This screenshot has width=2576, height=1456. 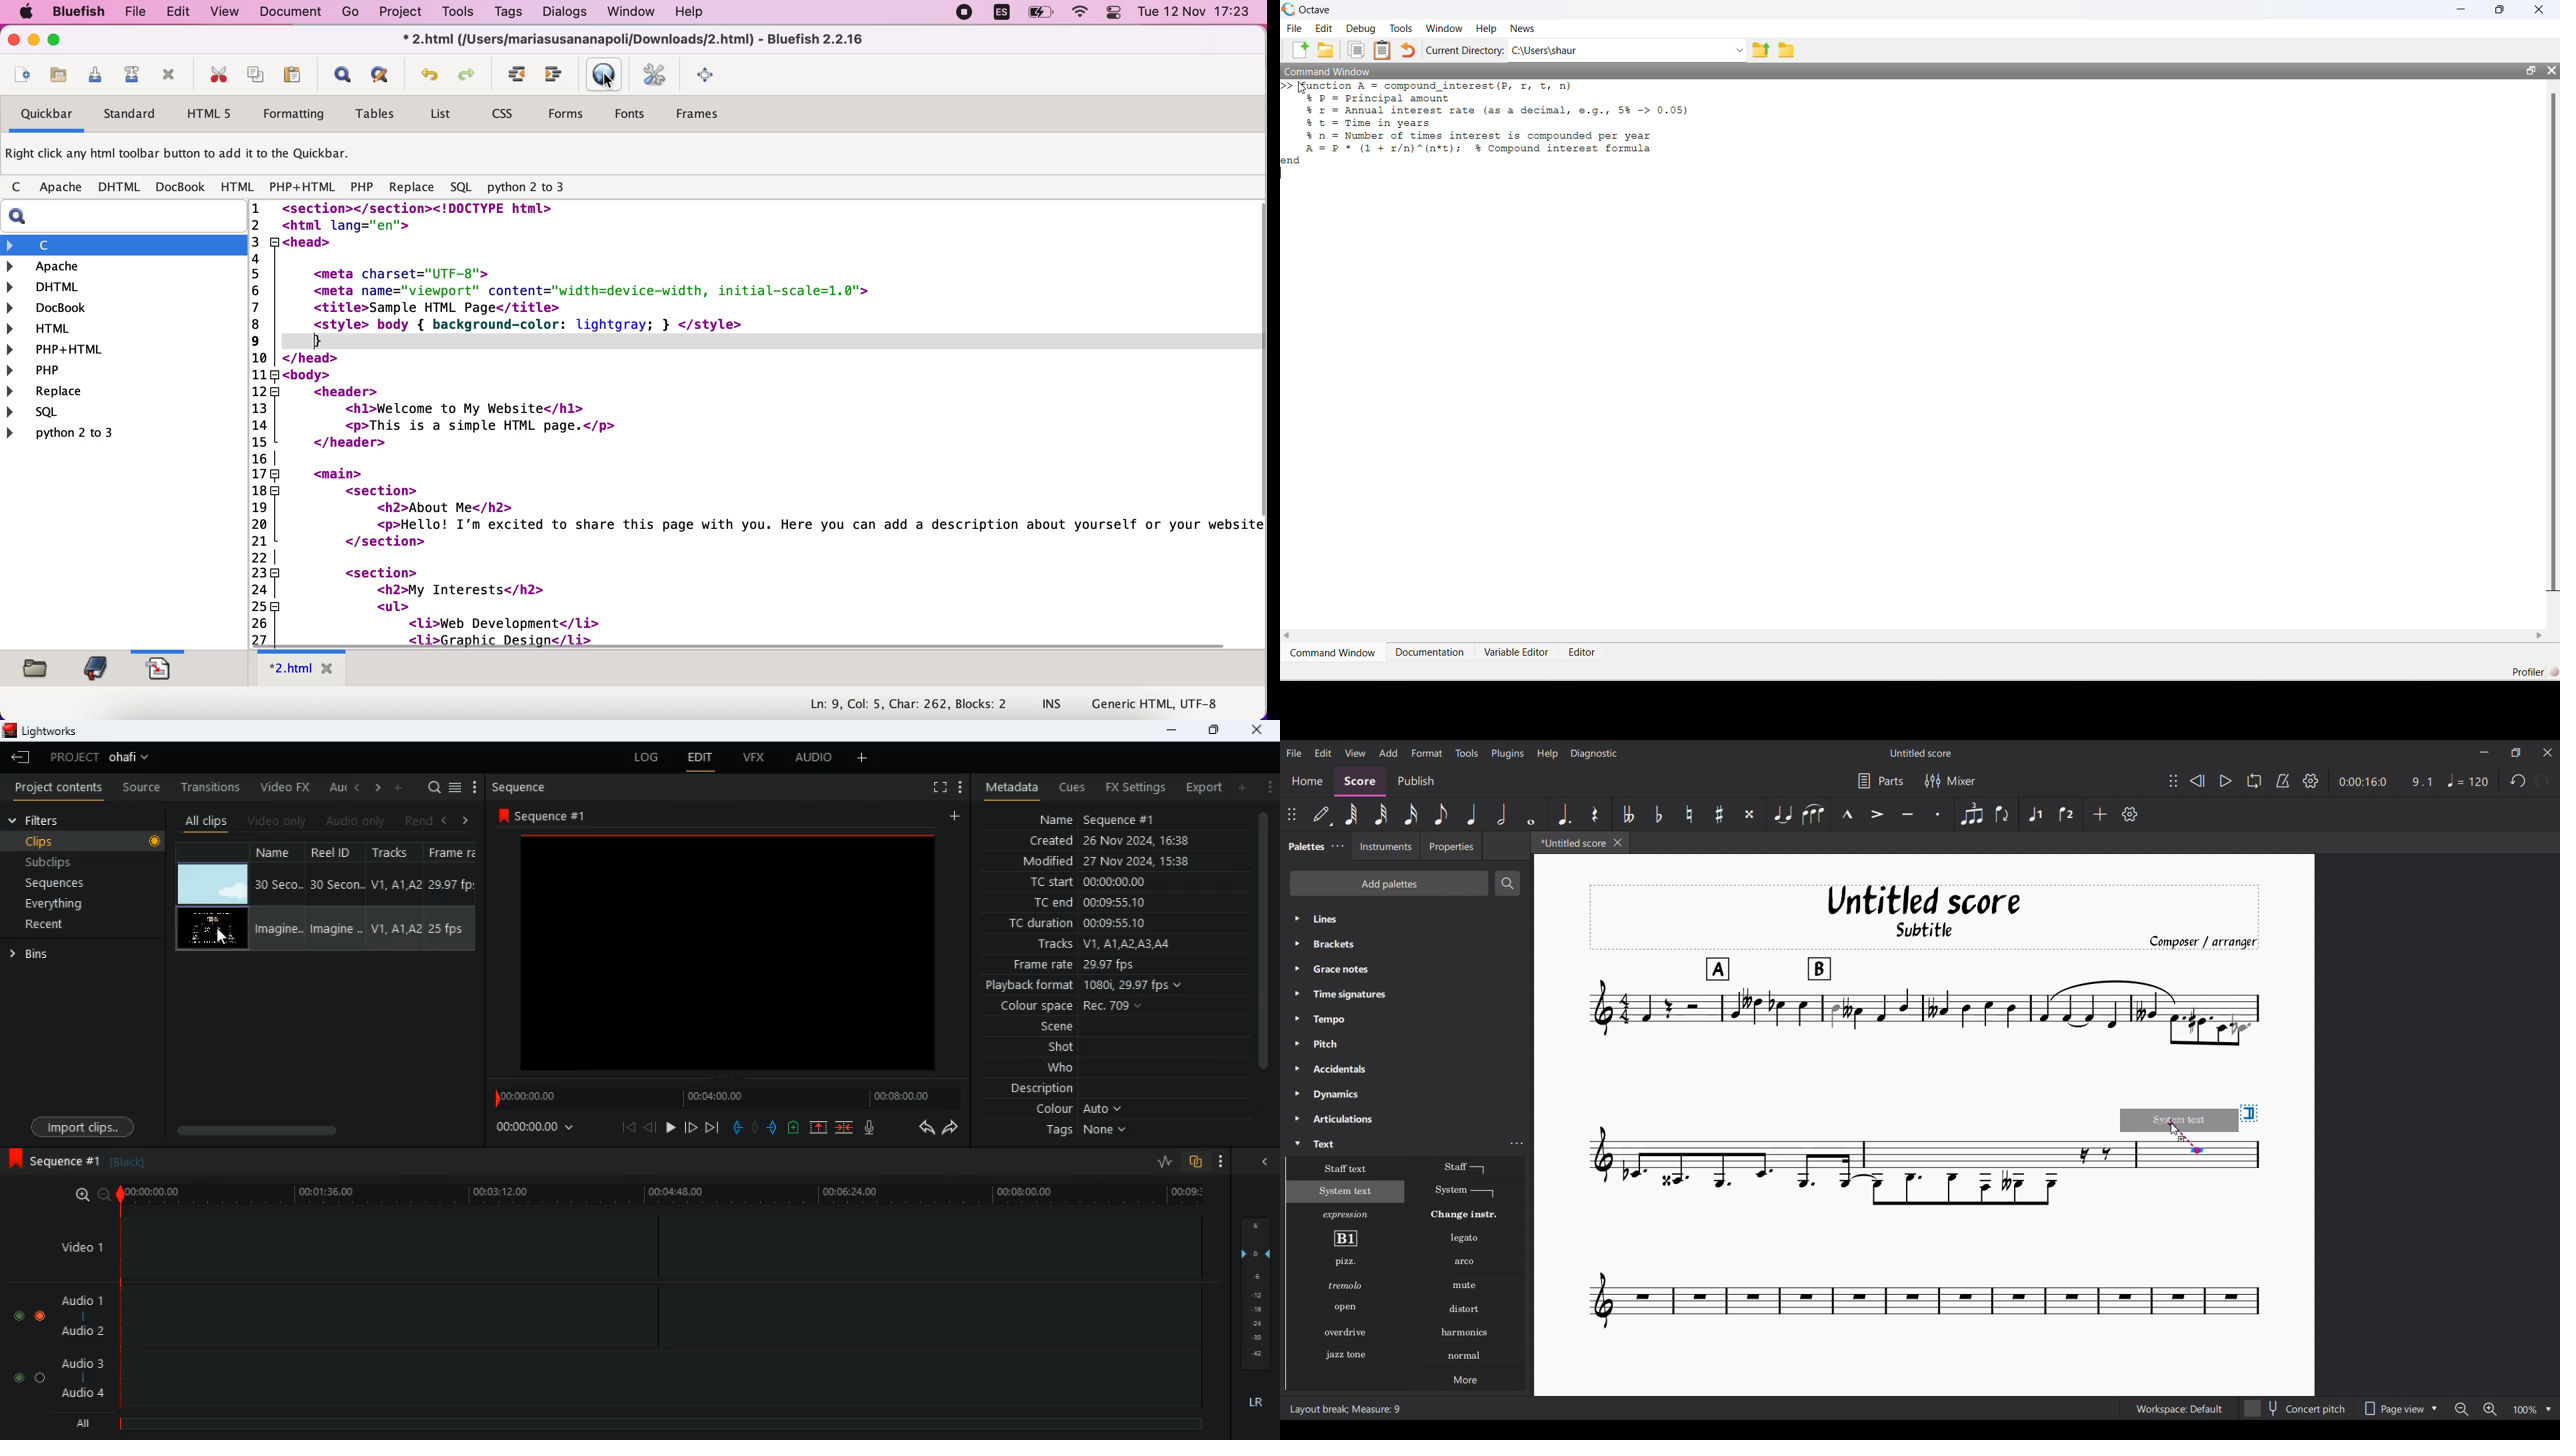 I want to click on save current file, so click(x=97, y=75).